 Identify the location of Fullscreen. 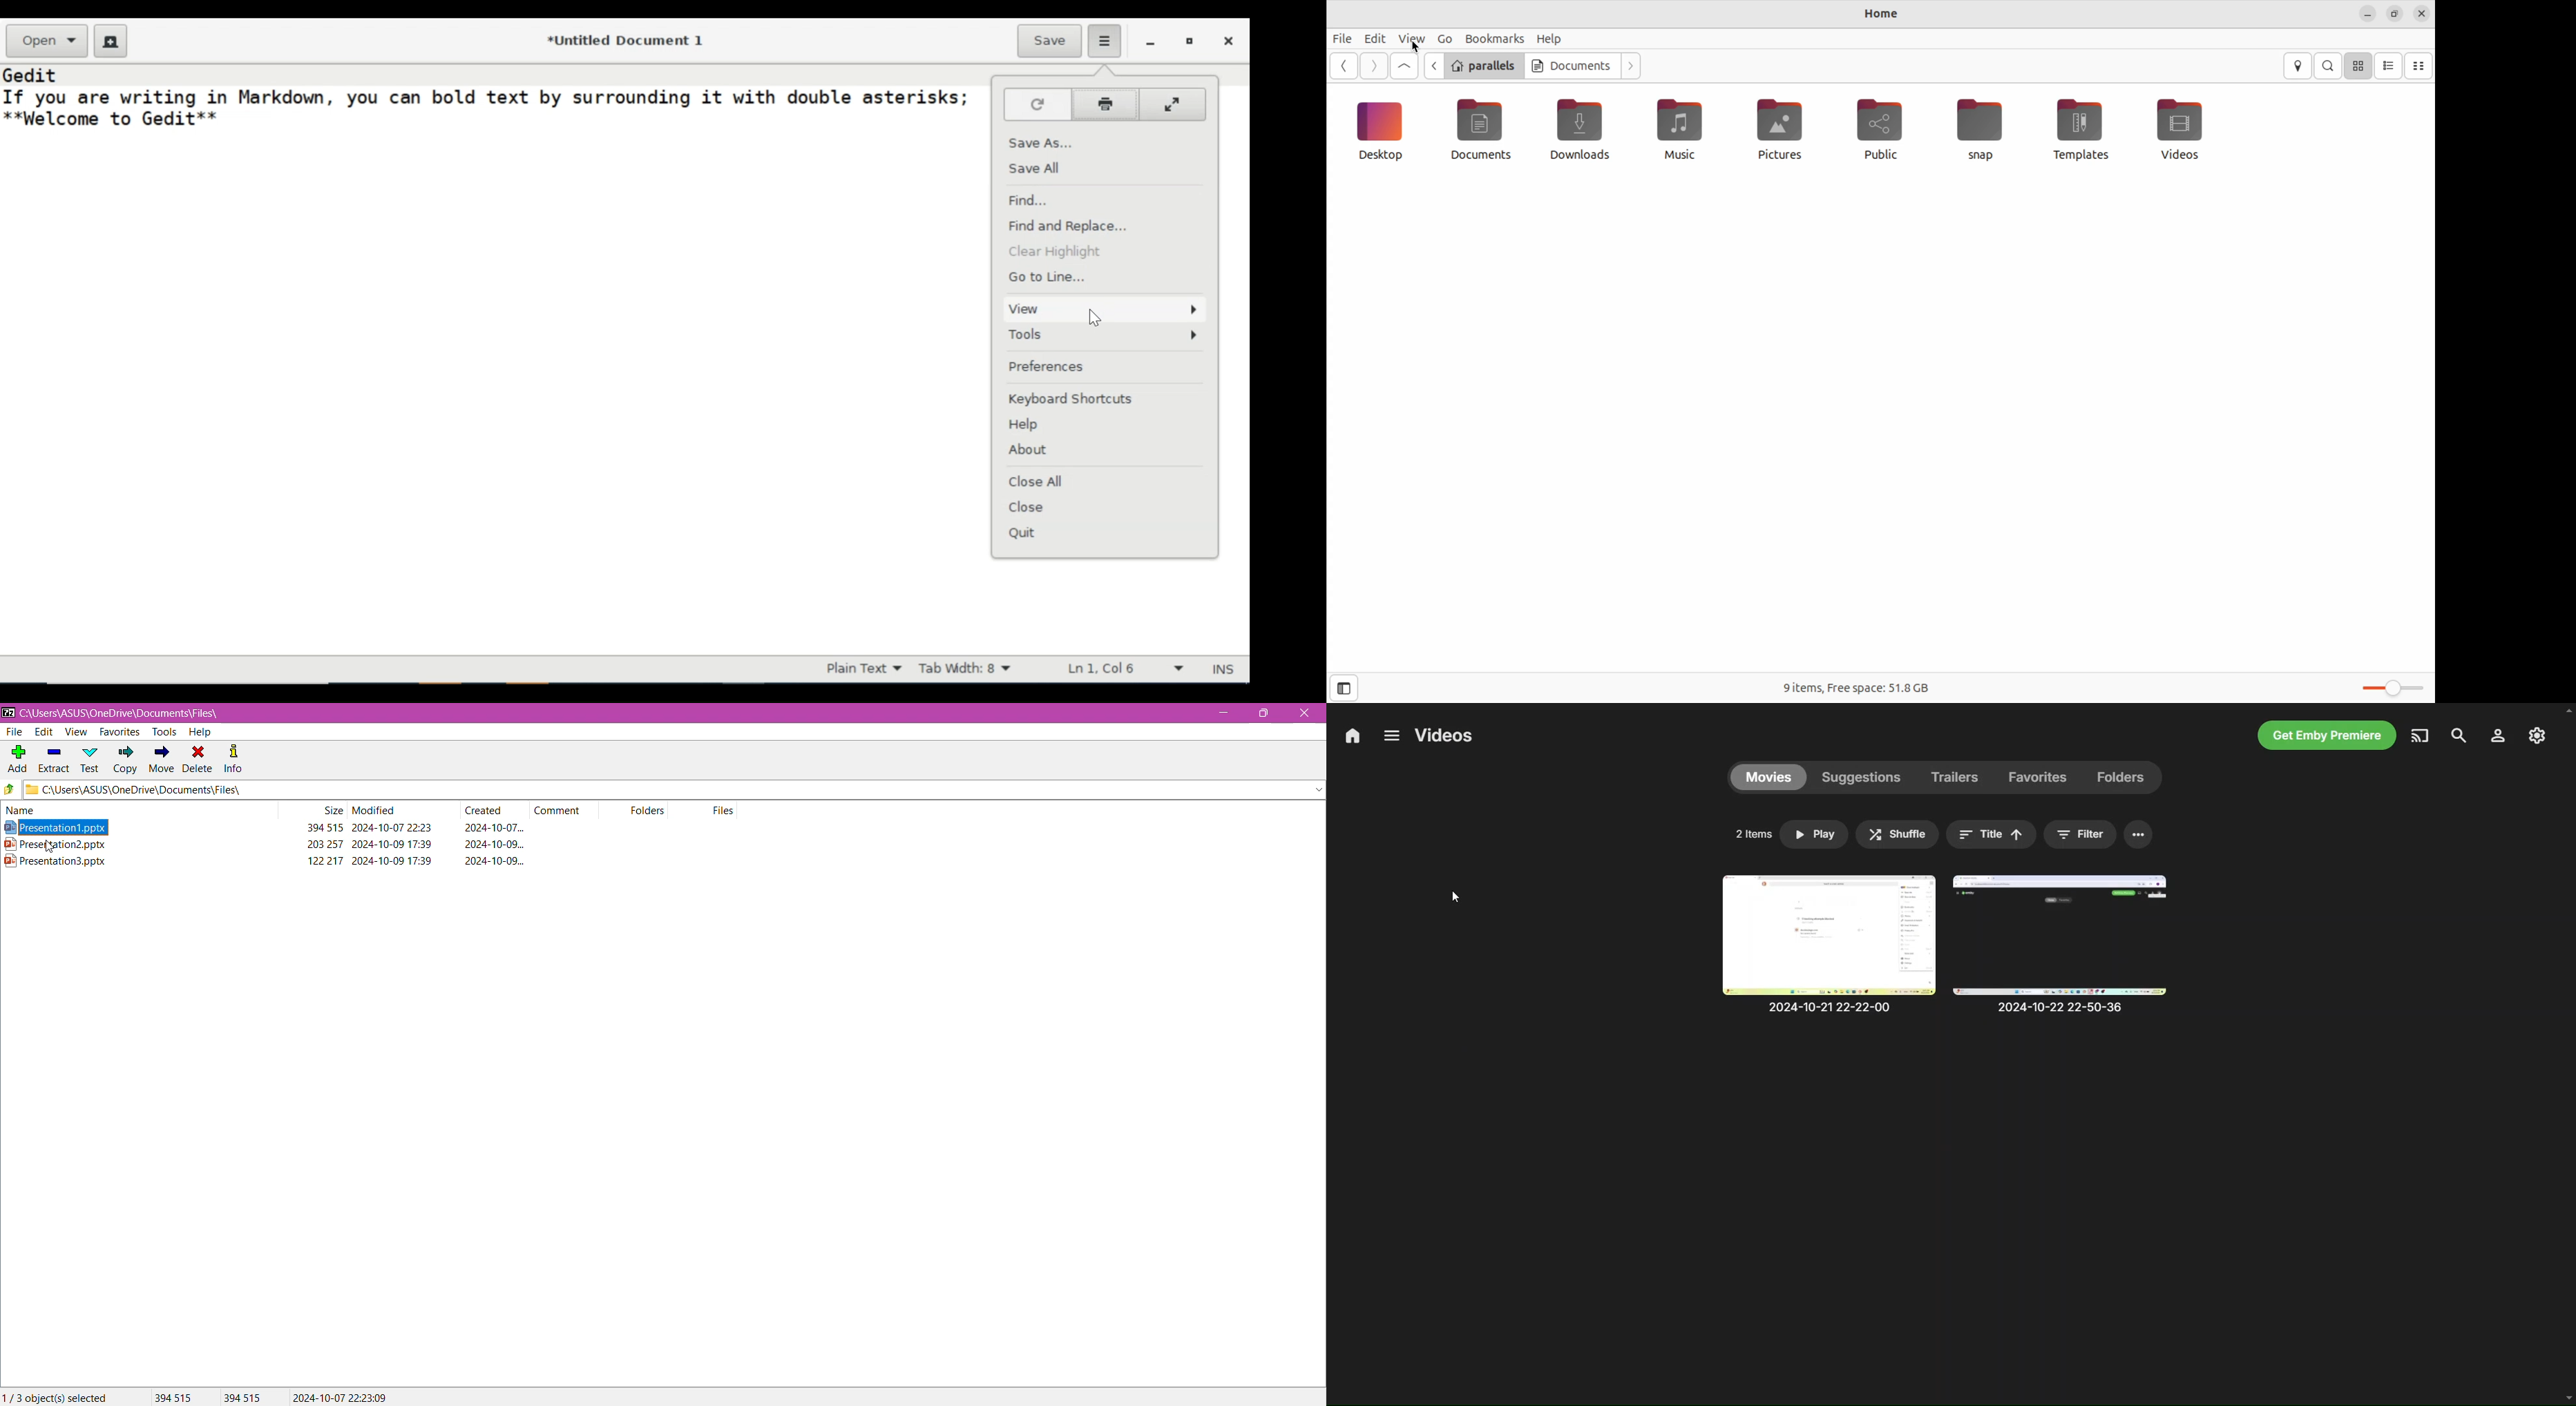
(1175, 104).